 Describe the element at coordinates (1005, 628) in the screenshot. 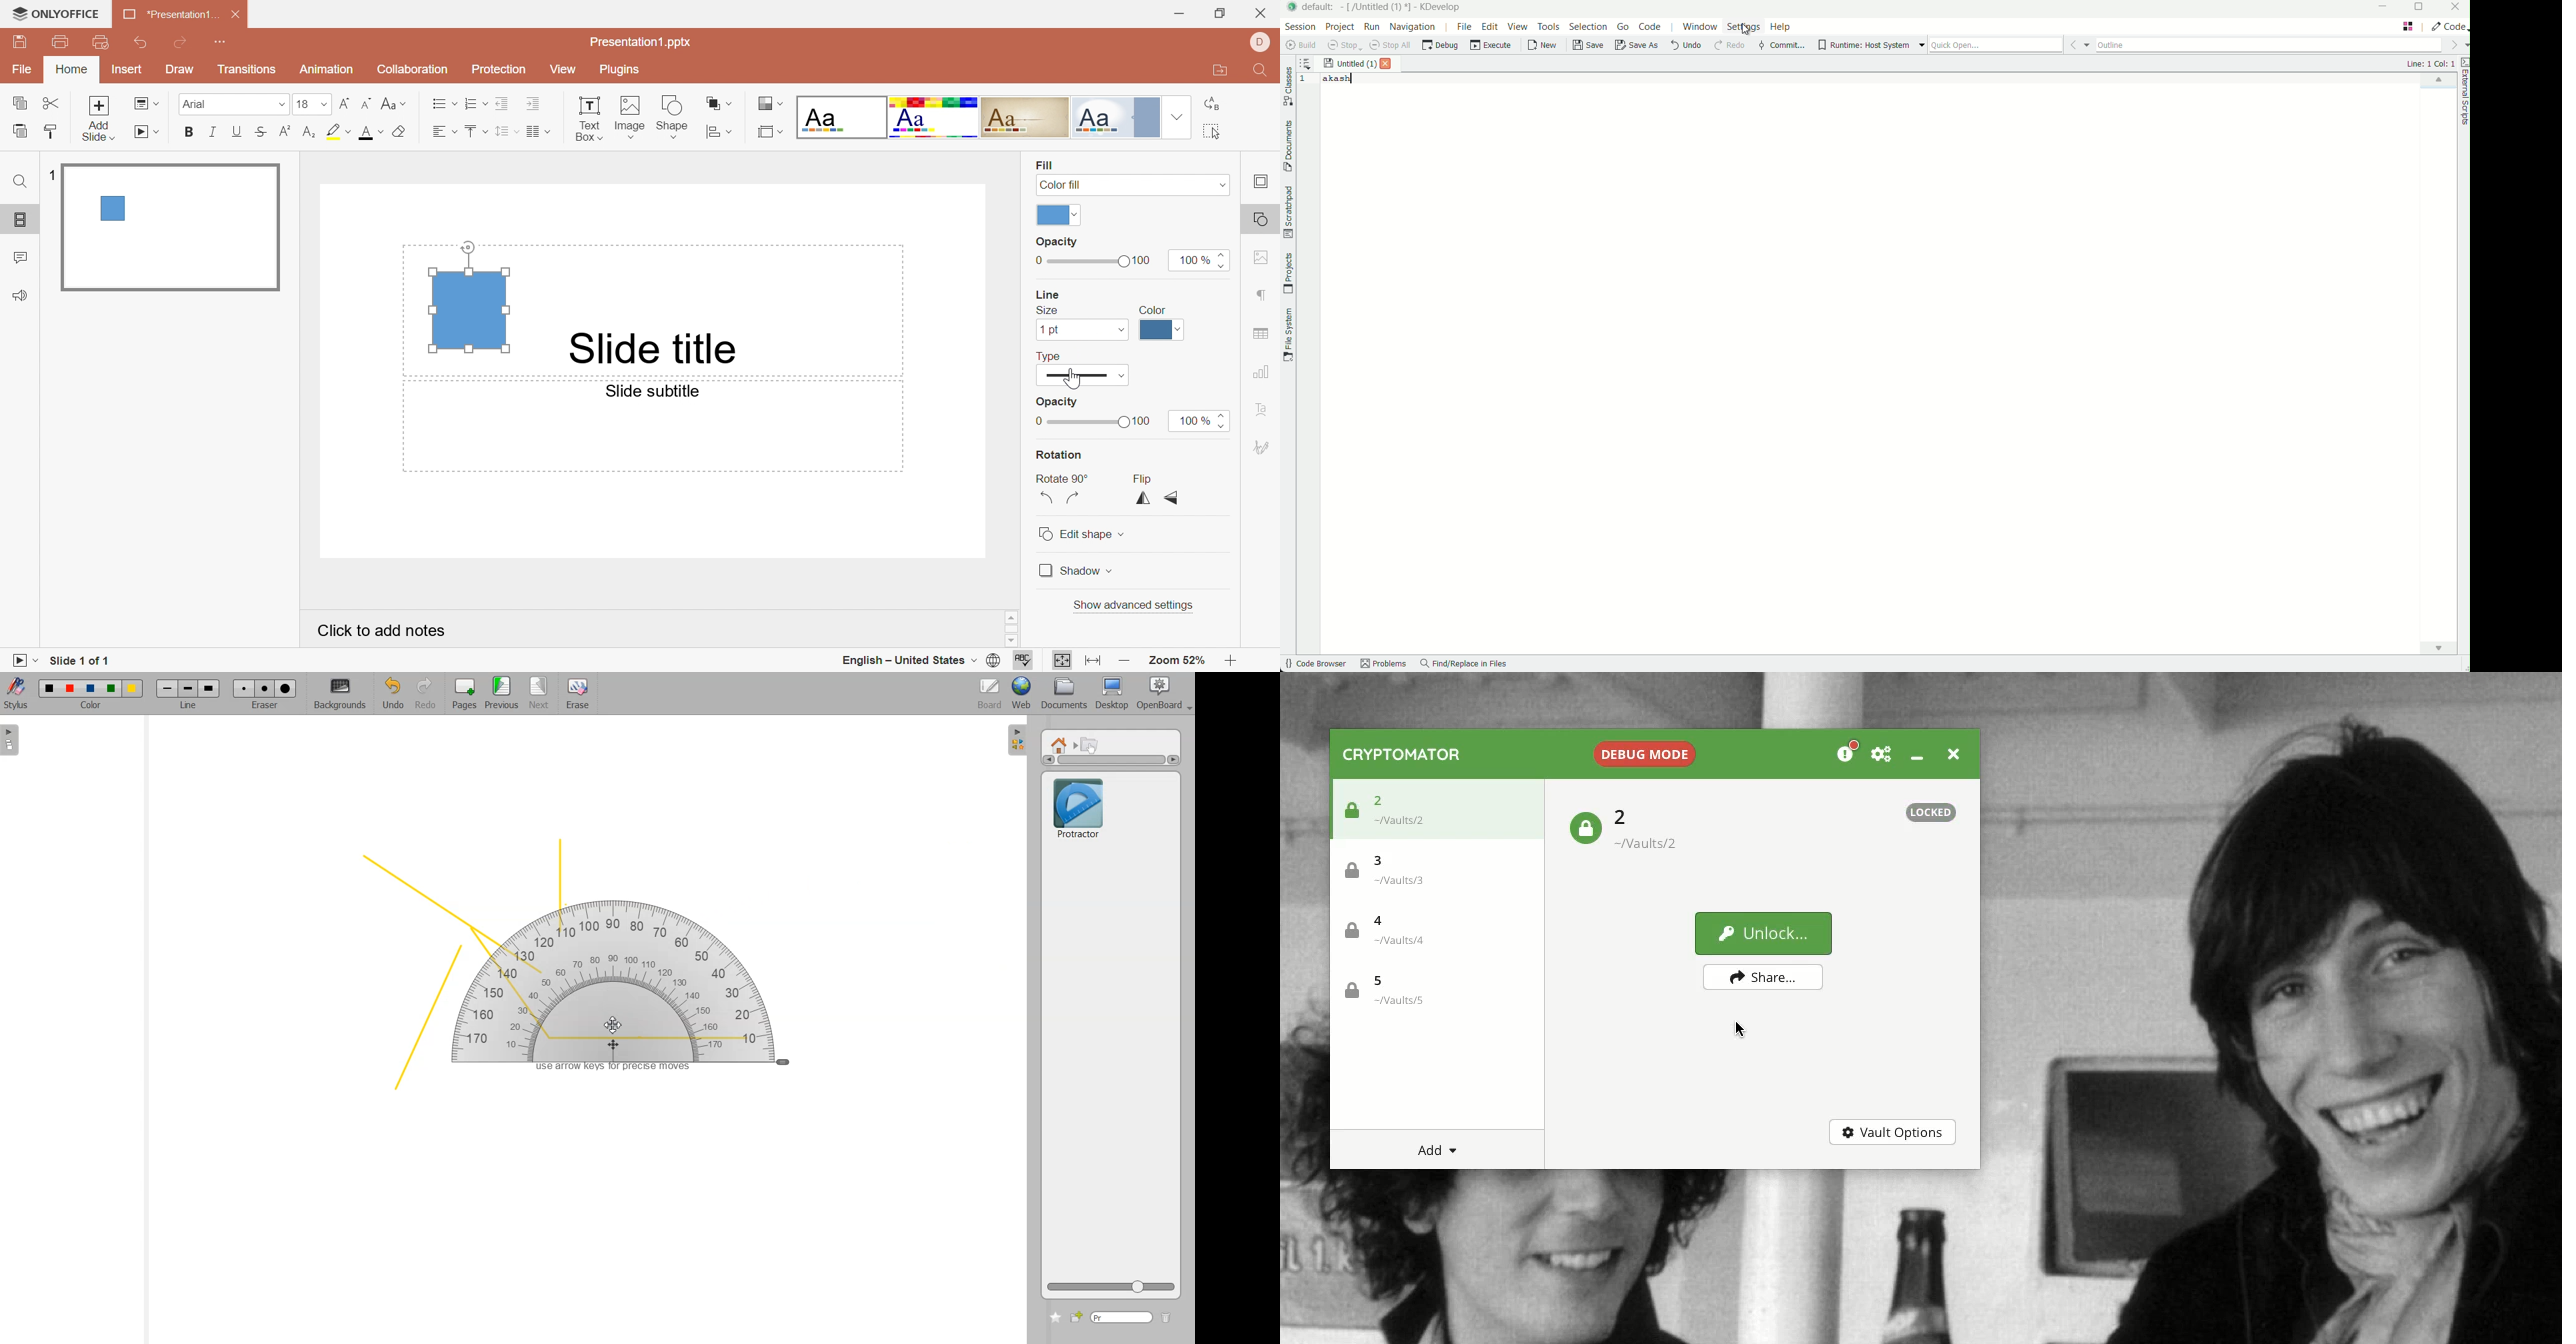

I see `Scrollbar` at that location.